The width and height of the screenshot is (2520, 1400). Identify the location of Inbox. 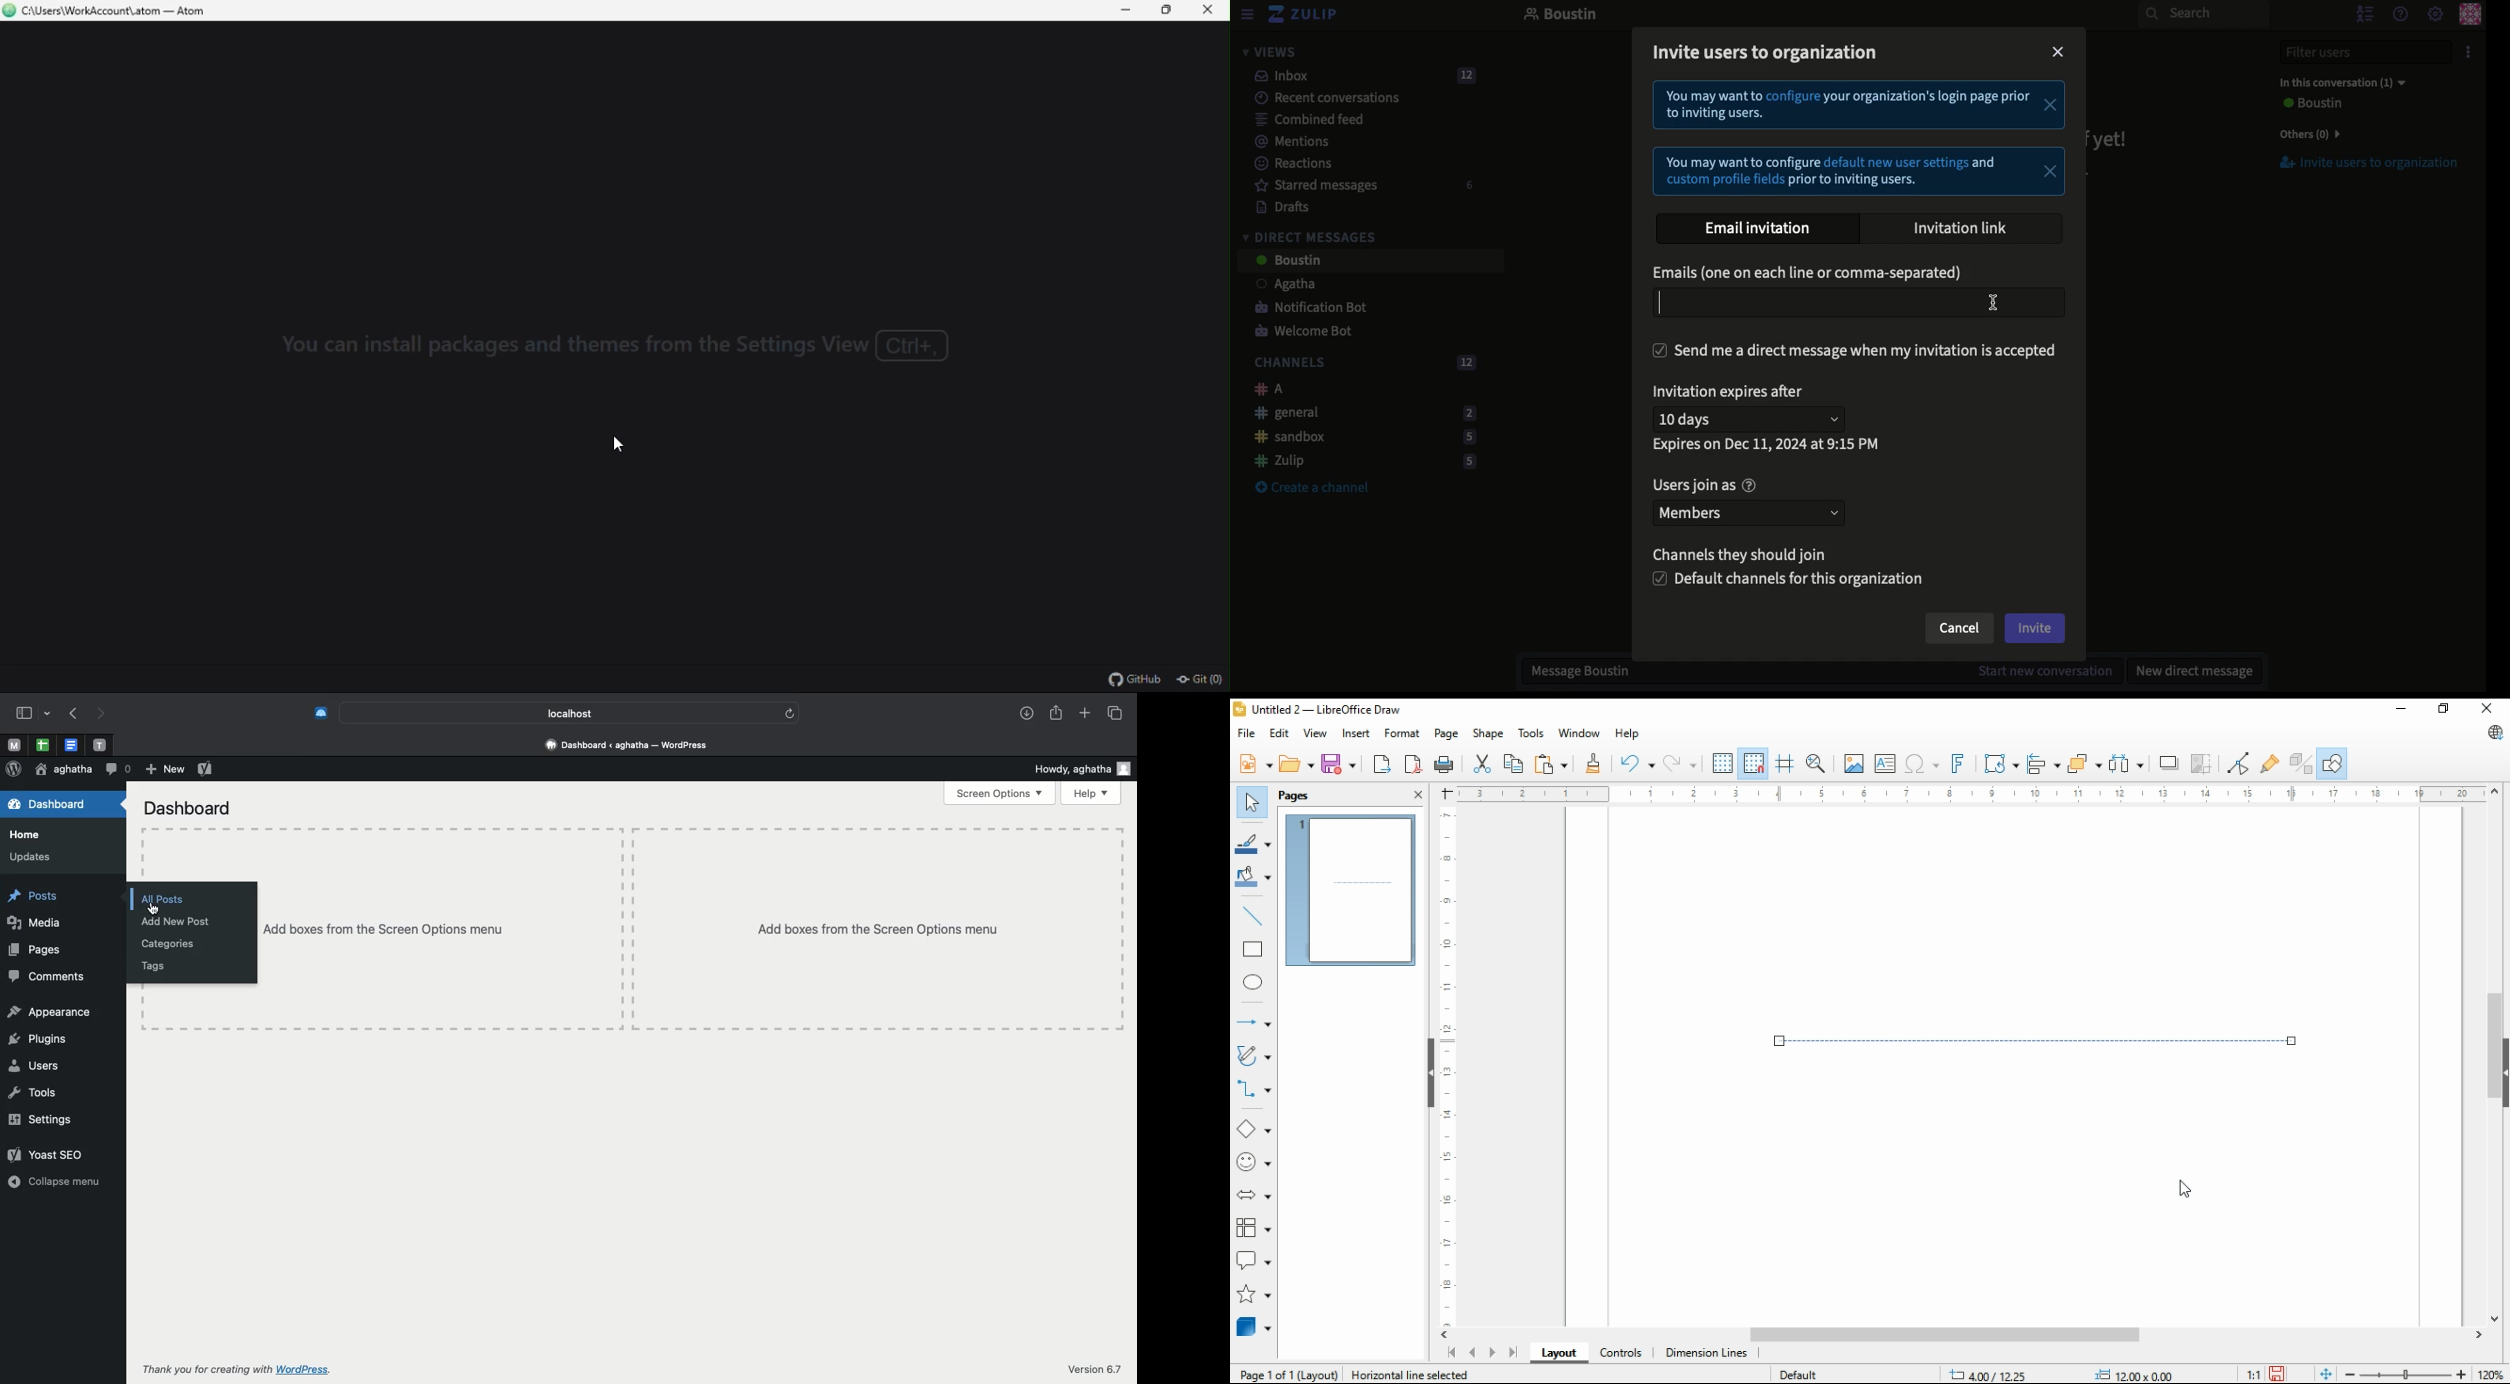
(1358, 76).